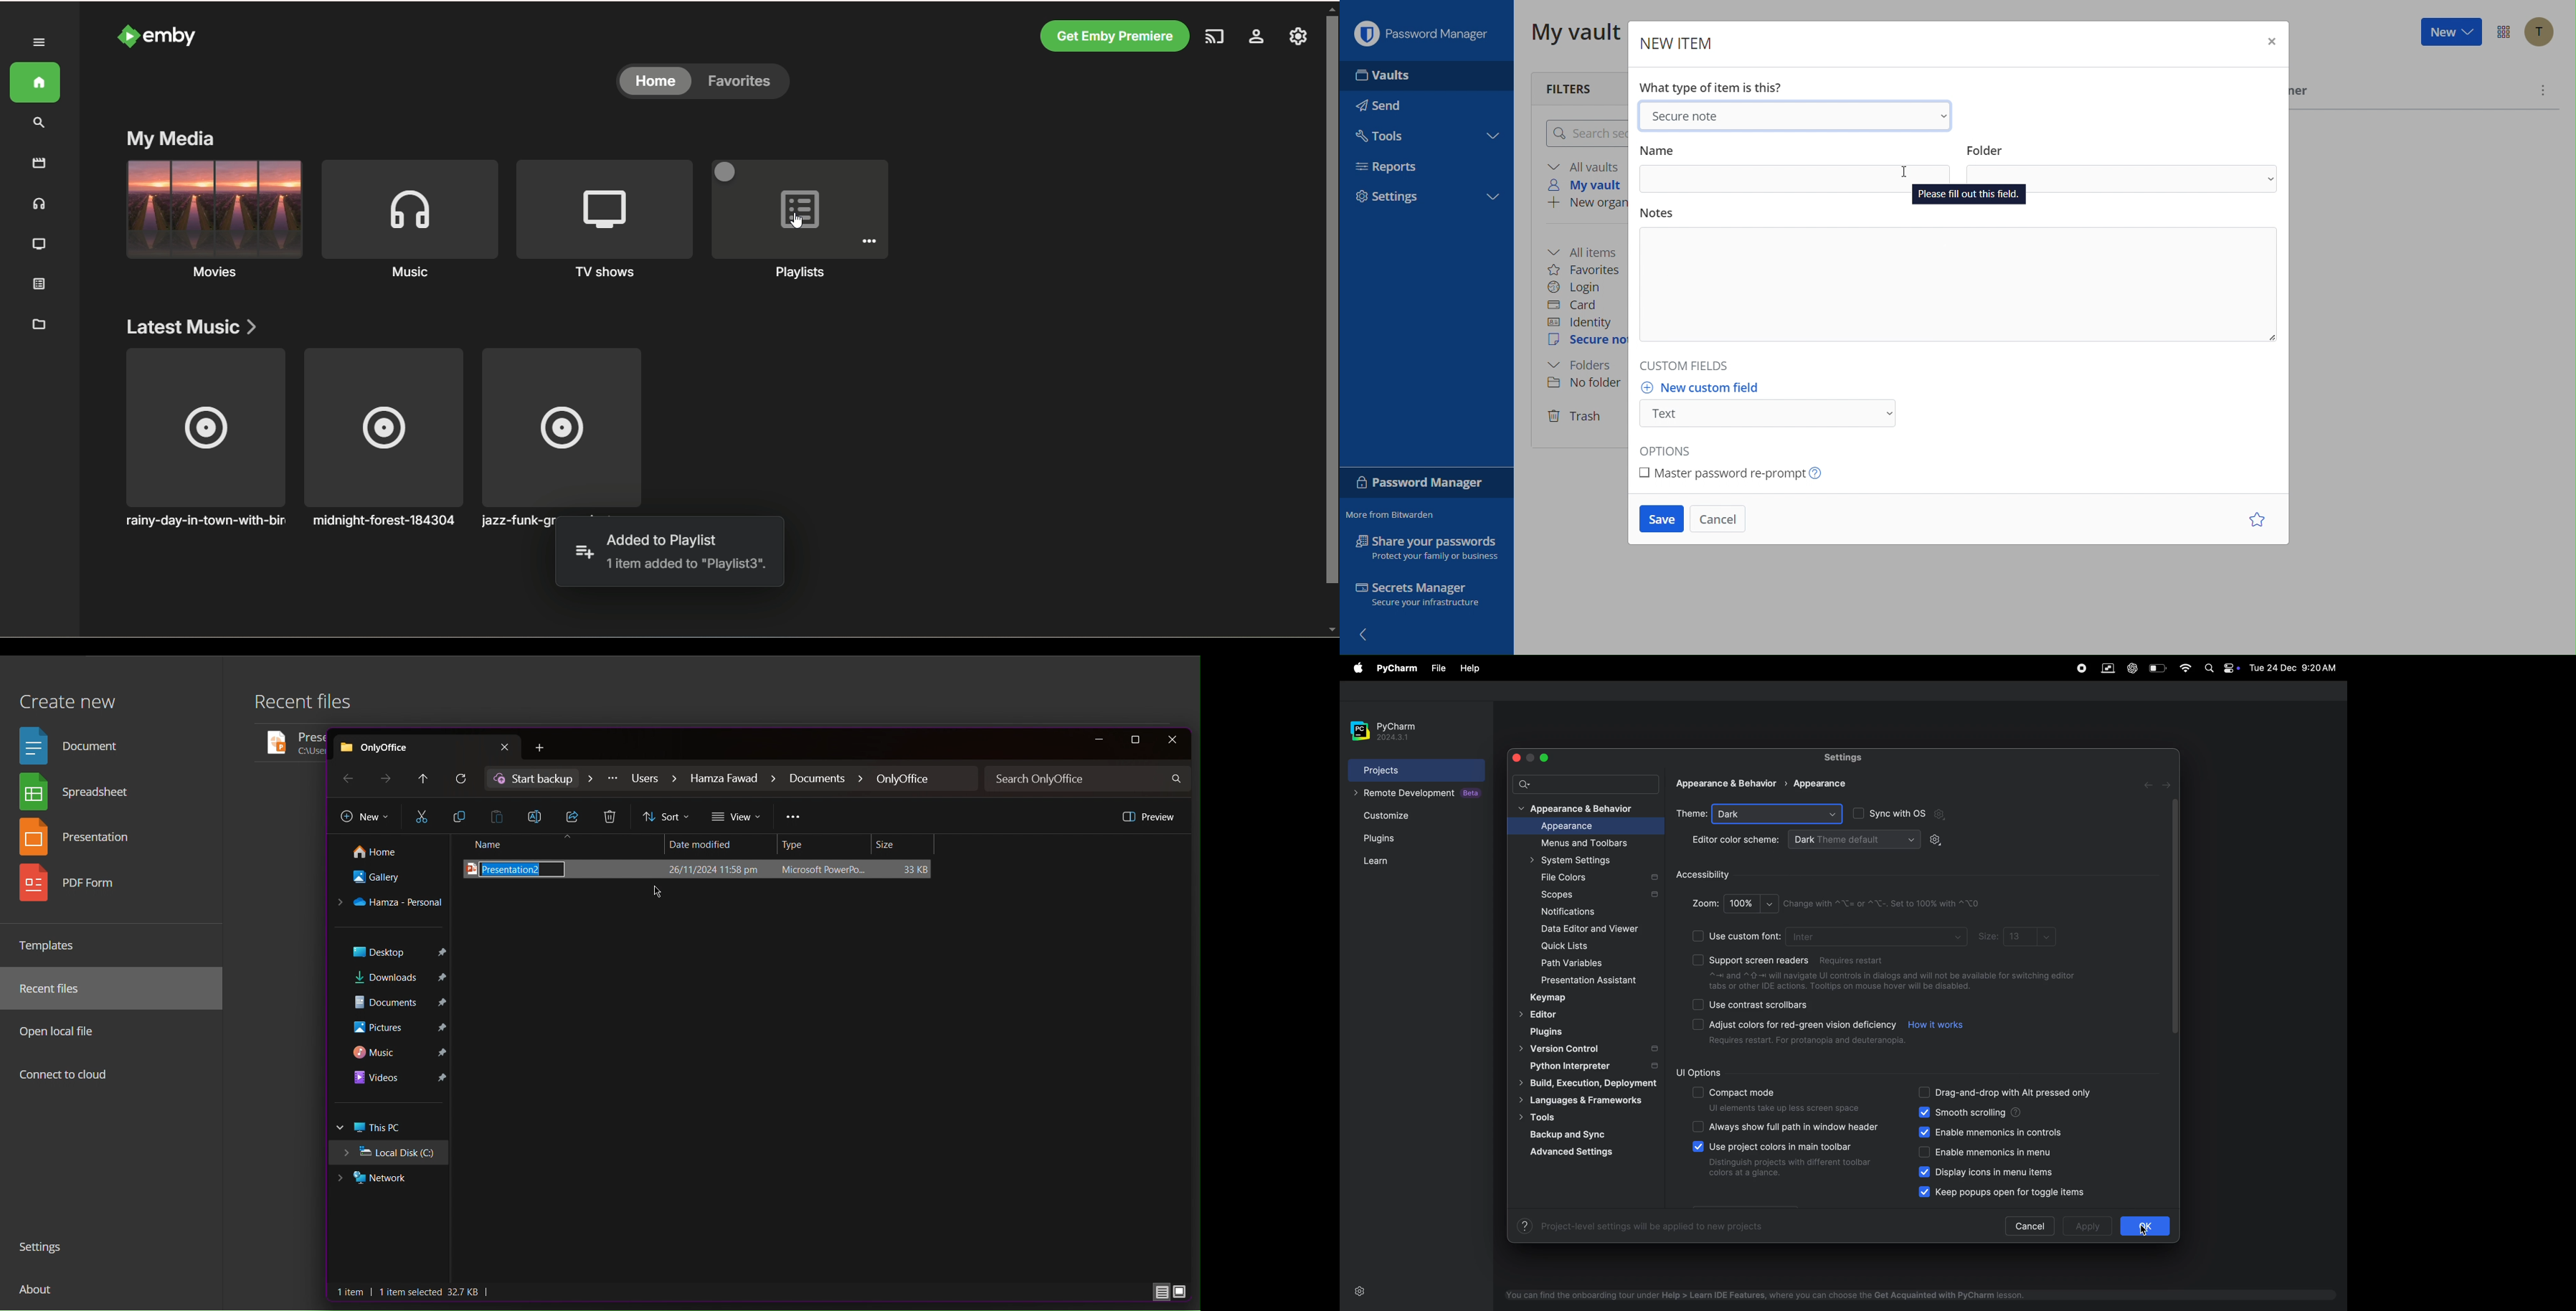  I want to click on Name, so click(1795, 170).